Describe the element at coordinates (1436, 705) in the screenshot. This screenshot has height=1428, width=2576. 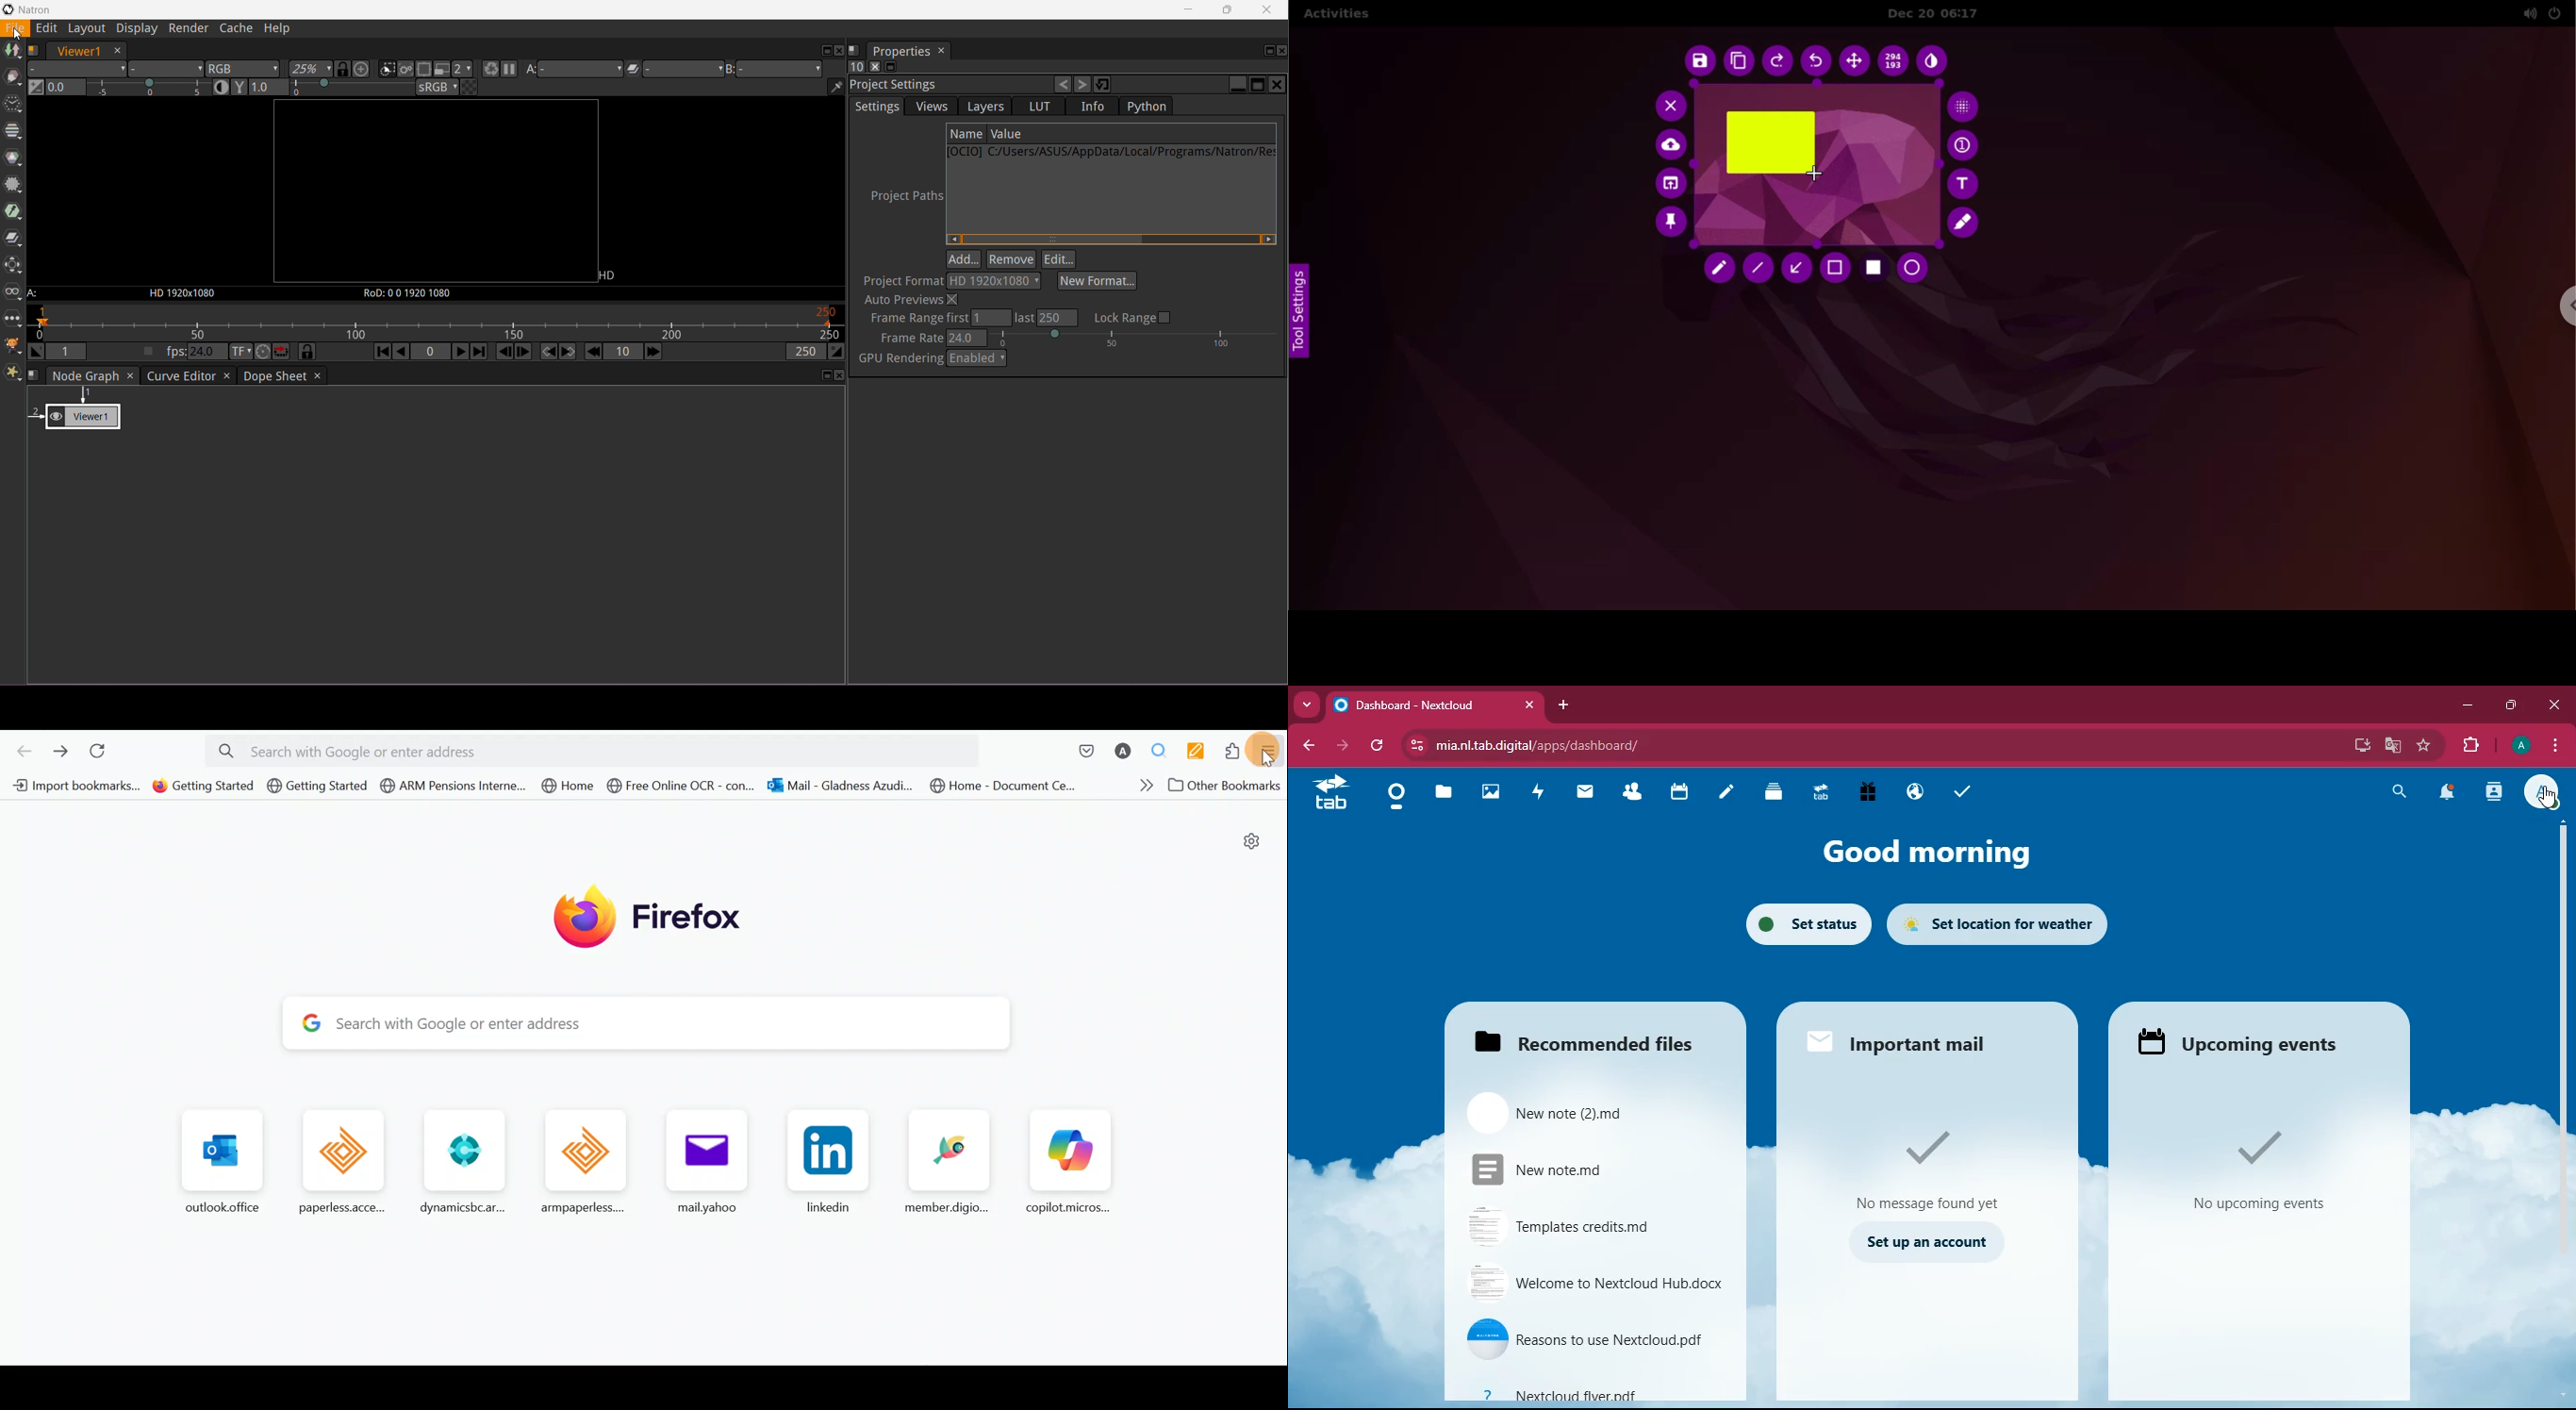
I see `tab` at that location.